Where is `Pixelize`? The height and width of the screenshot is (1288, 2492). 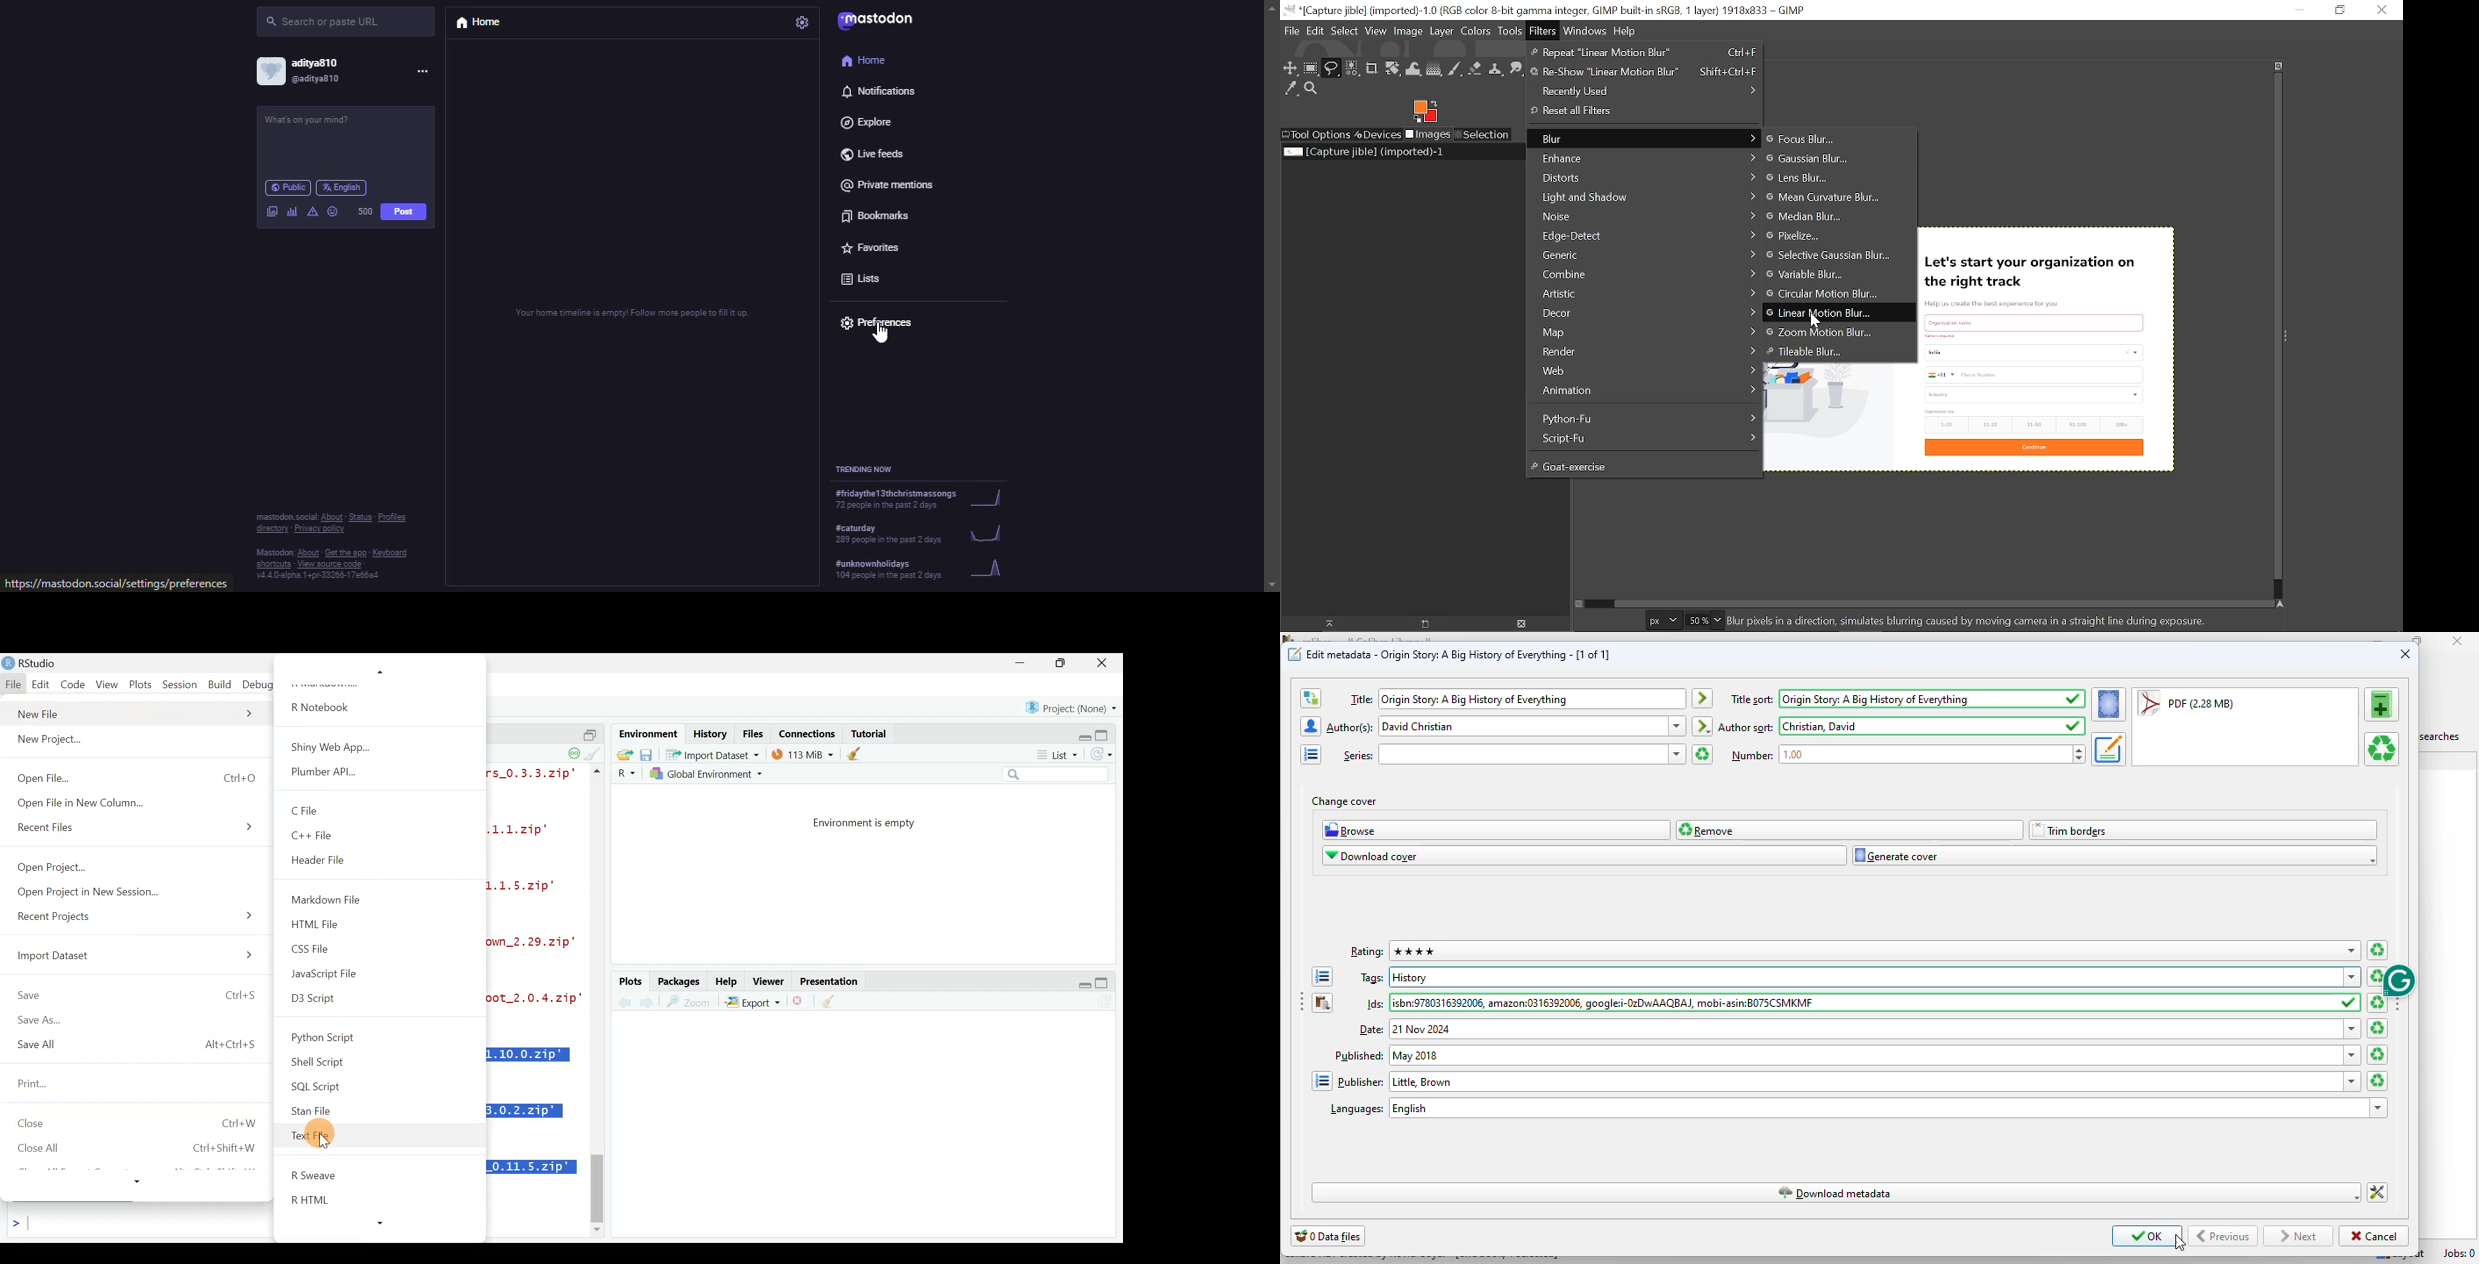 Pixelize is located at coordinates (1807, 235).